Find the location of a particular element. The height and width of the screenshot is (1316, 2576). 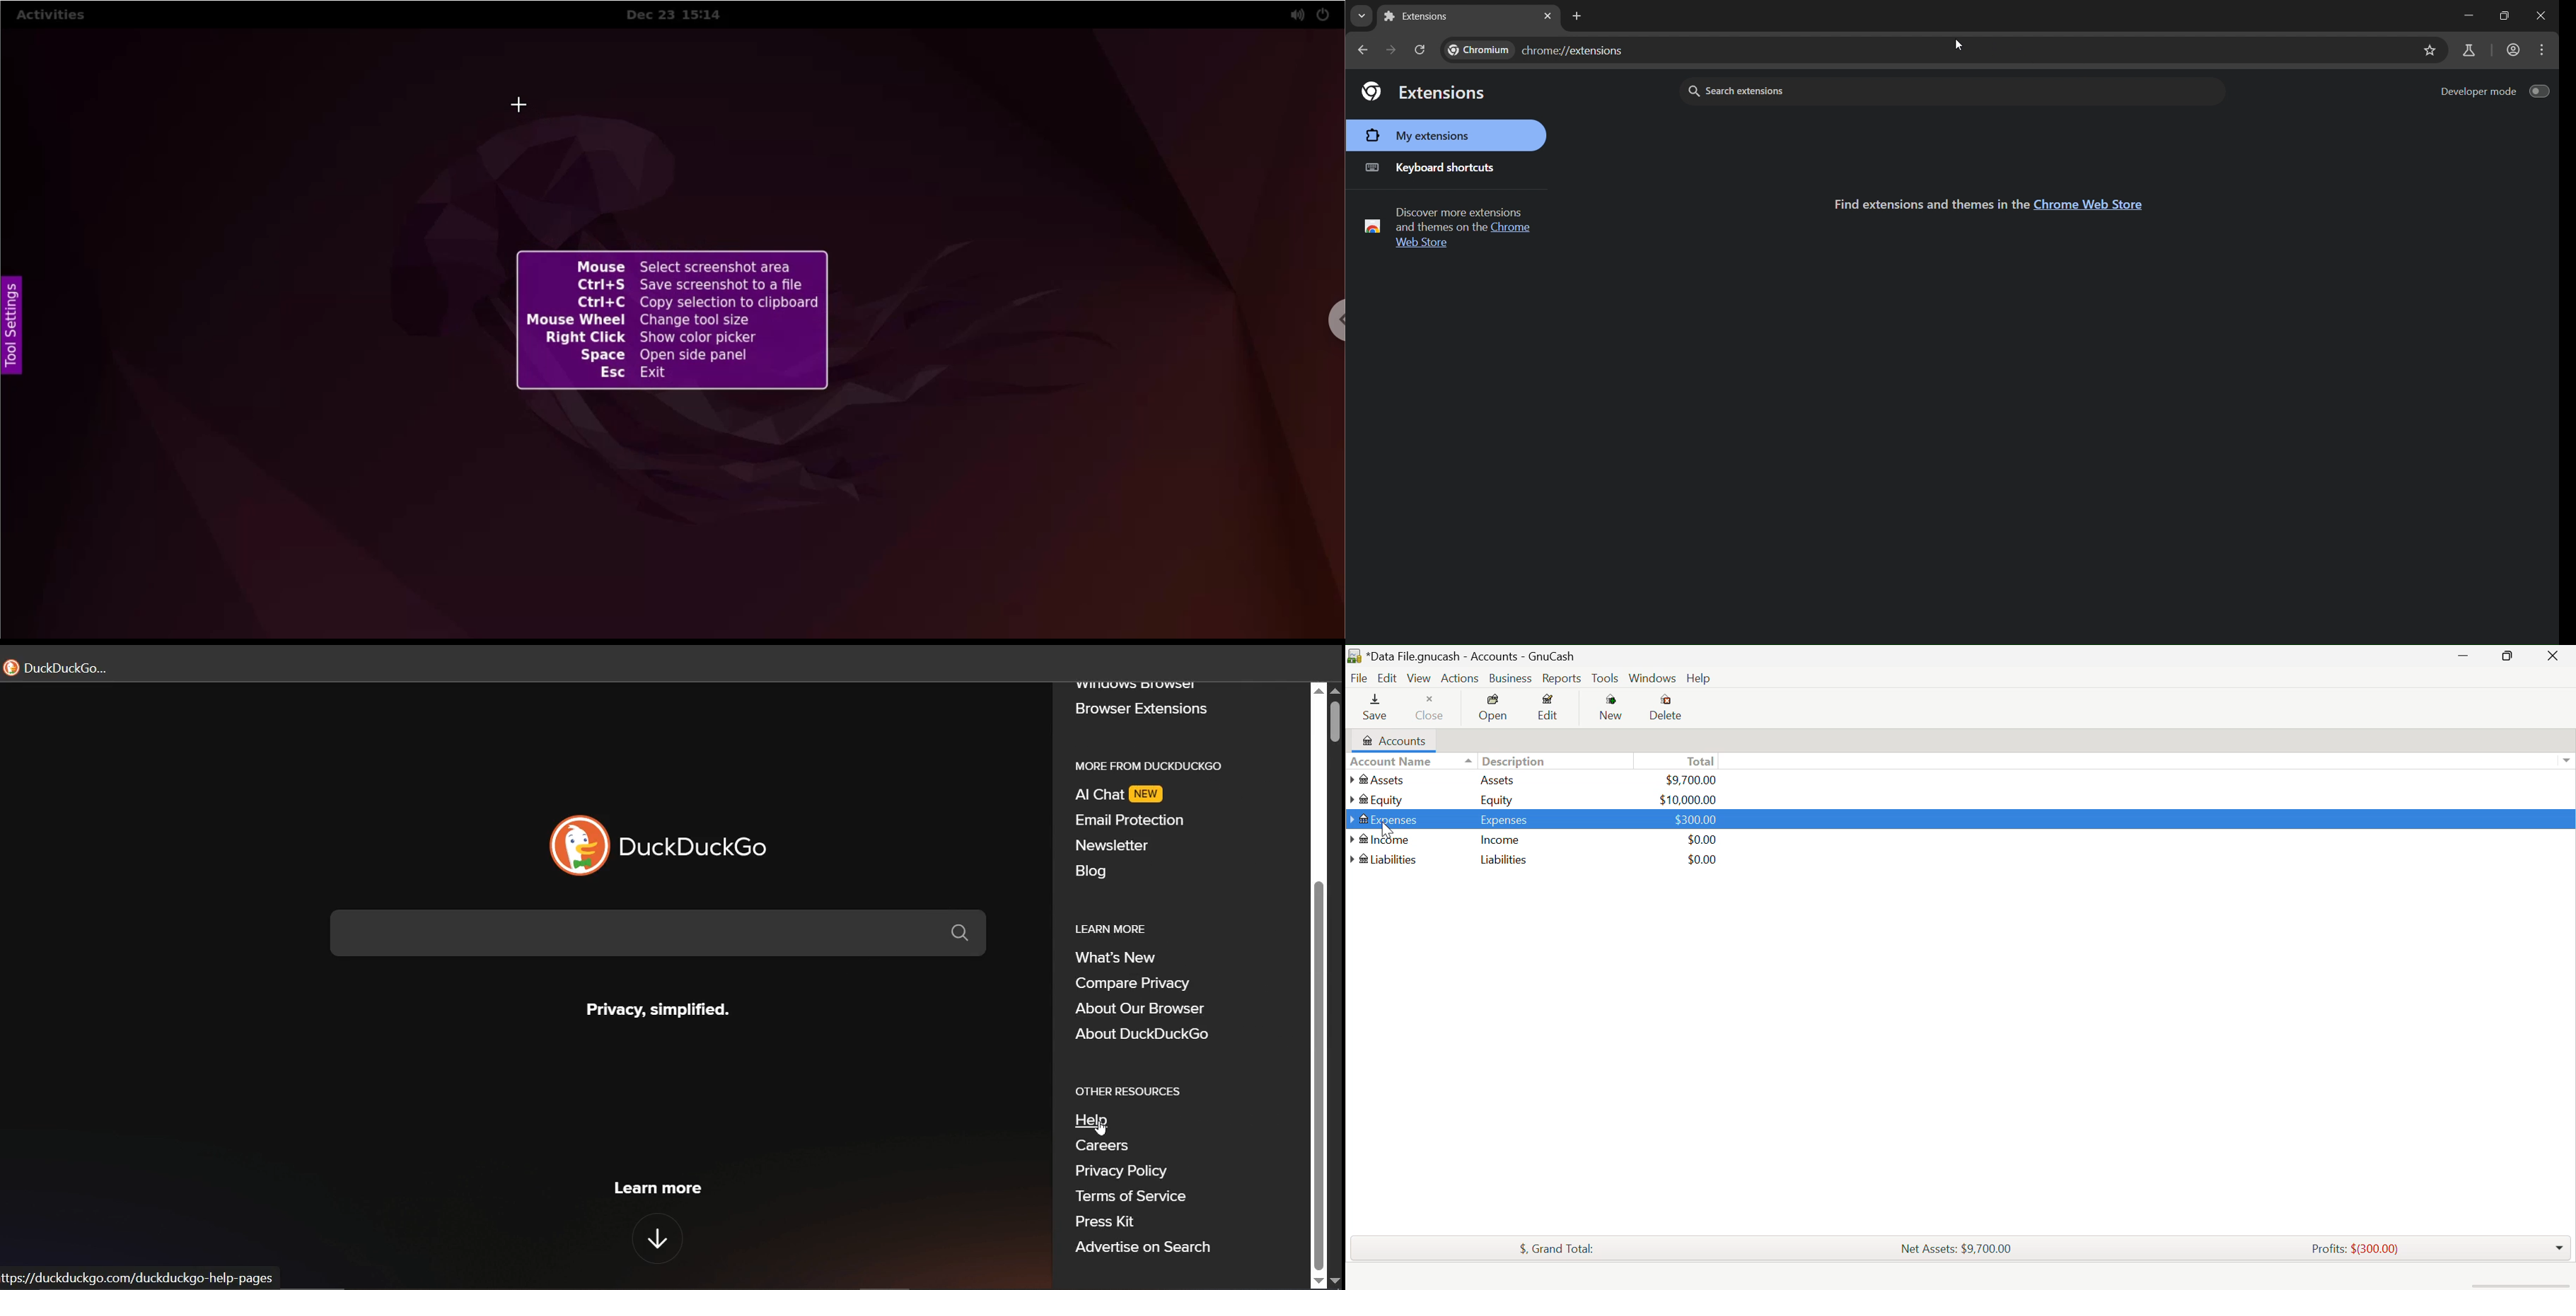

go forward one page is located at coordinates (1393, 50).